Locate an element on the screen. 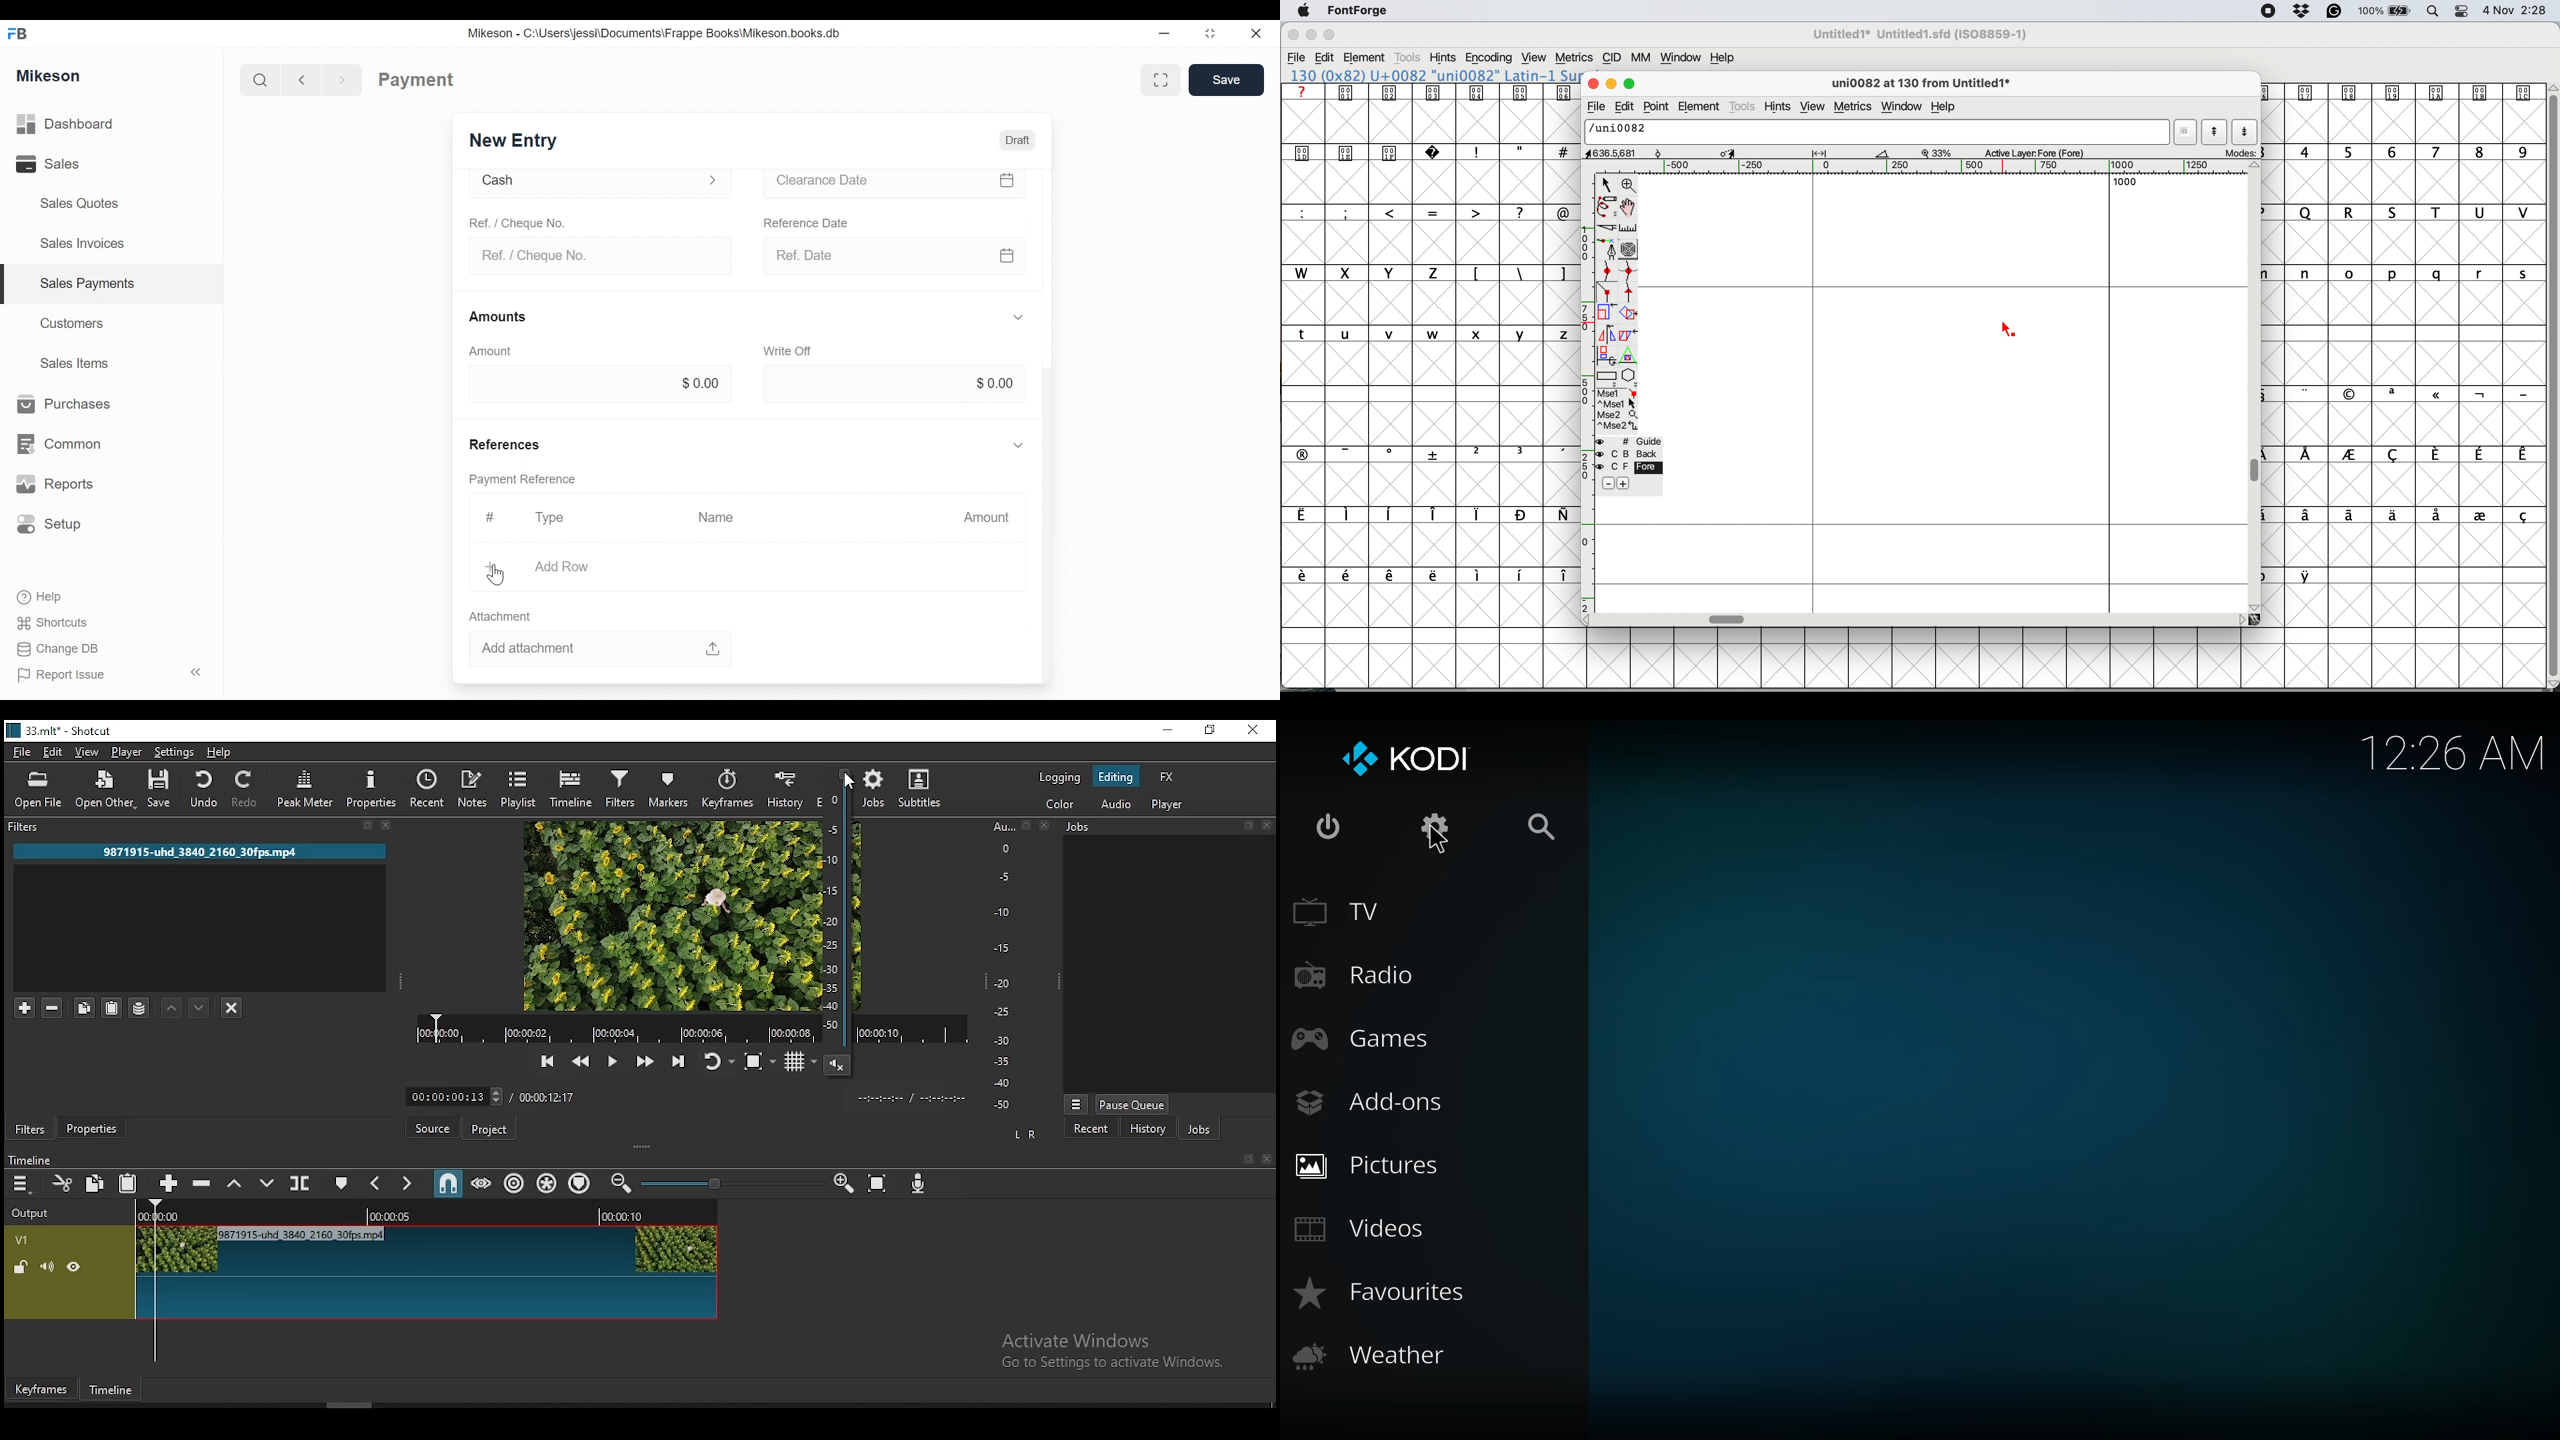 Image resolution: width=2576 pixels, height=1456 pixels. Common is located at coordinates (66, 437).